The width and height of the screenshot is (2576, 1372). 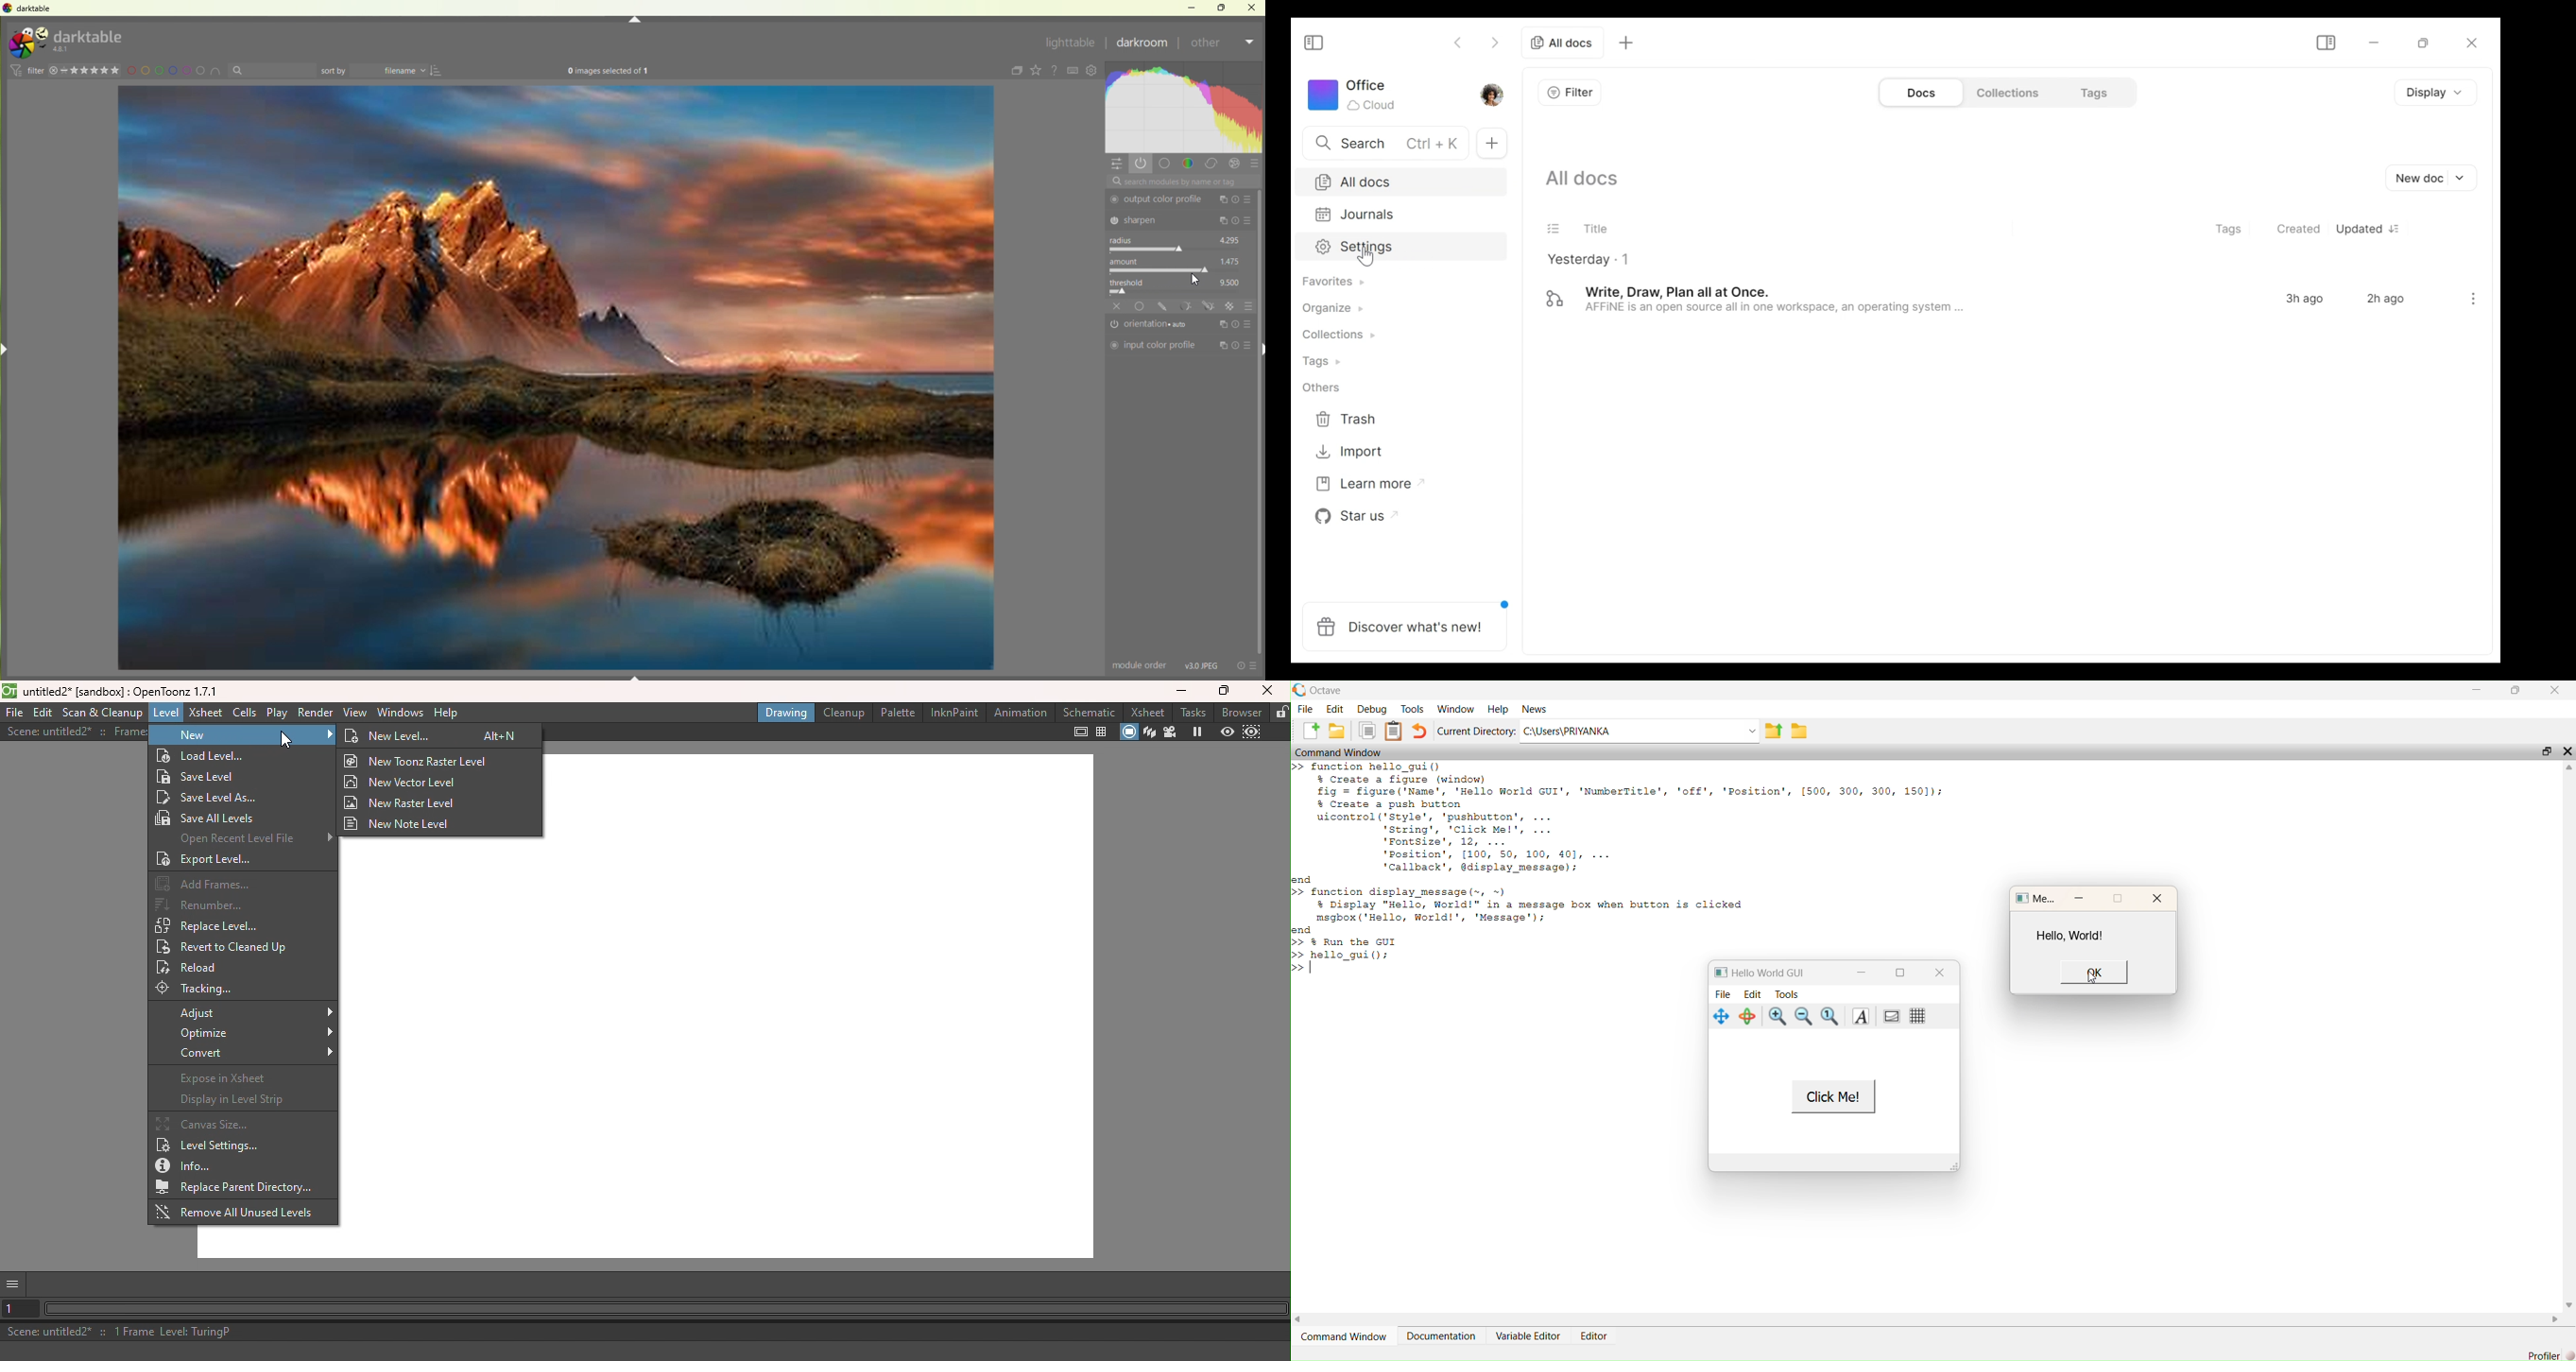 What do you see at coordinates (1231, 260) in the screenshot?
I see `value` at bounding box center [1231, 260].